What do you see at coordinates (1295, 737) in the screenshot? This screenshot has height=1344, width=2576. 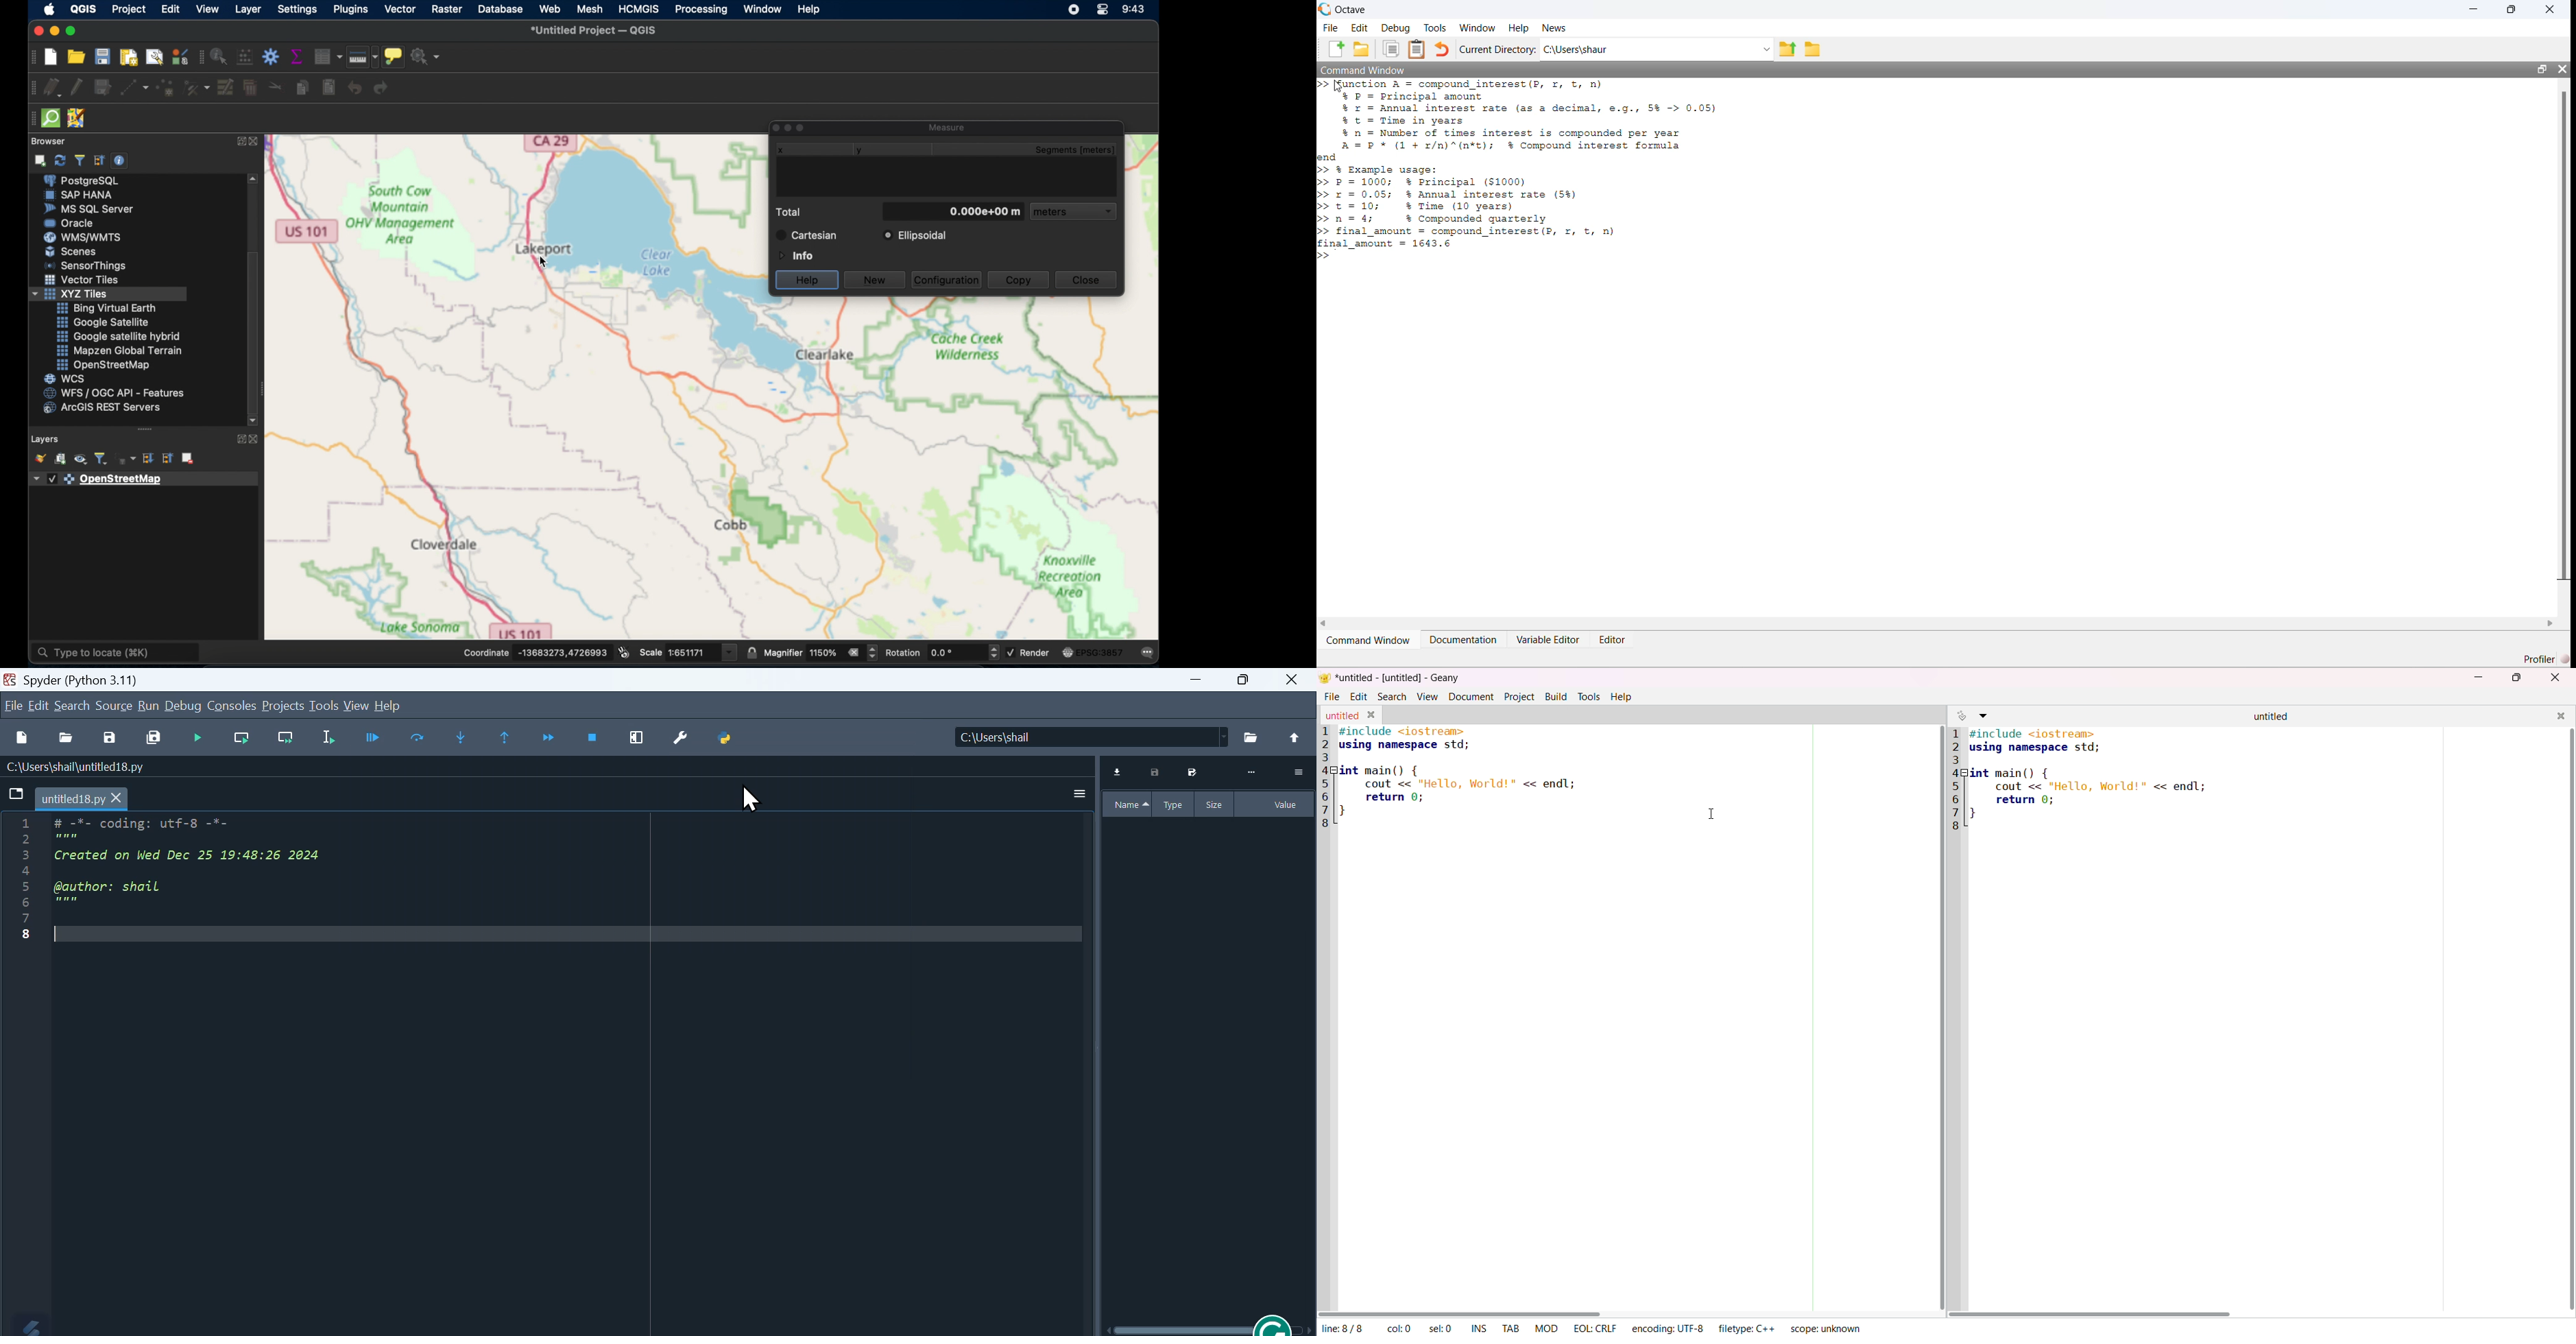 I see `upload` at bounding box center [1295, 737].